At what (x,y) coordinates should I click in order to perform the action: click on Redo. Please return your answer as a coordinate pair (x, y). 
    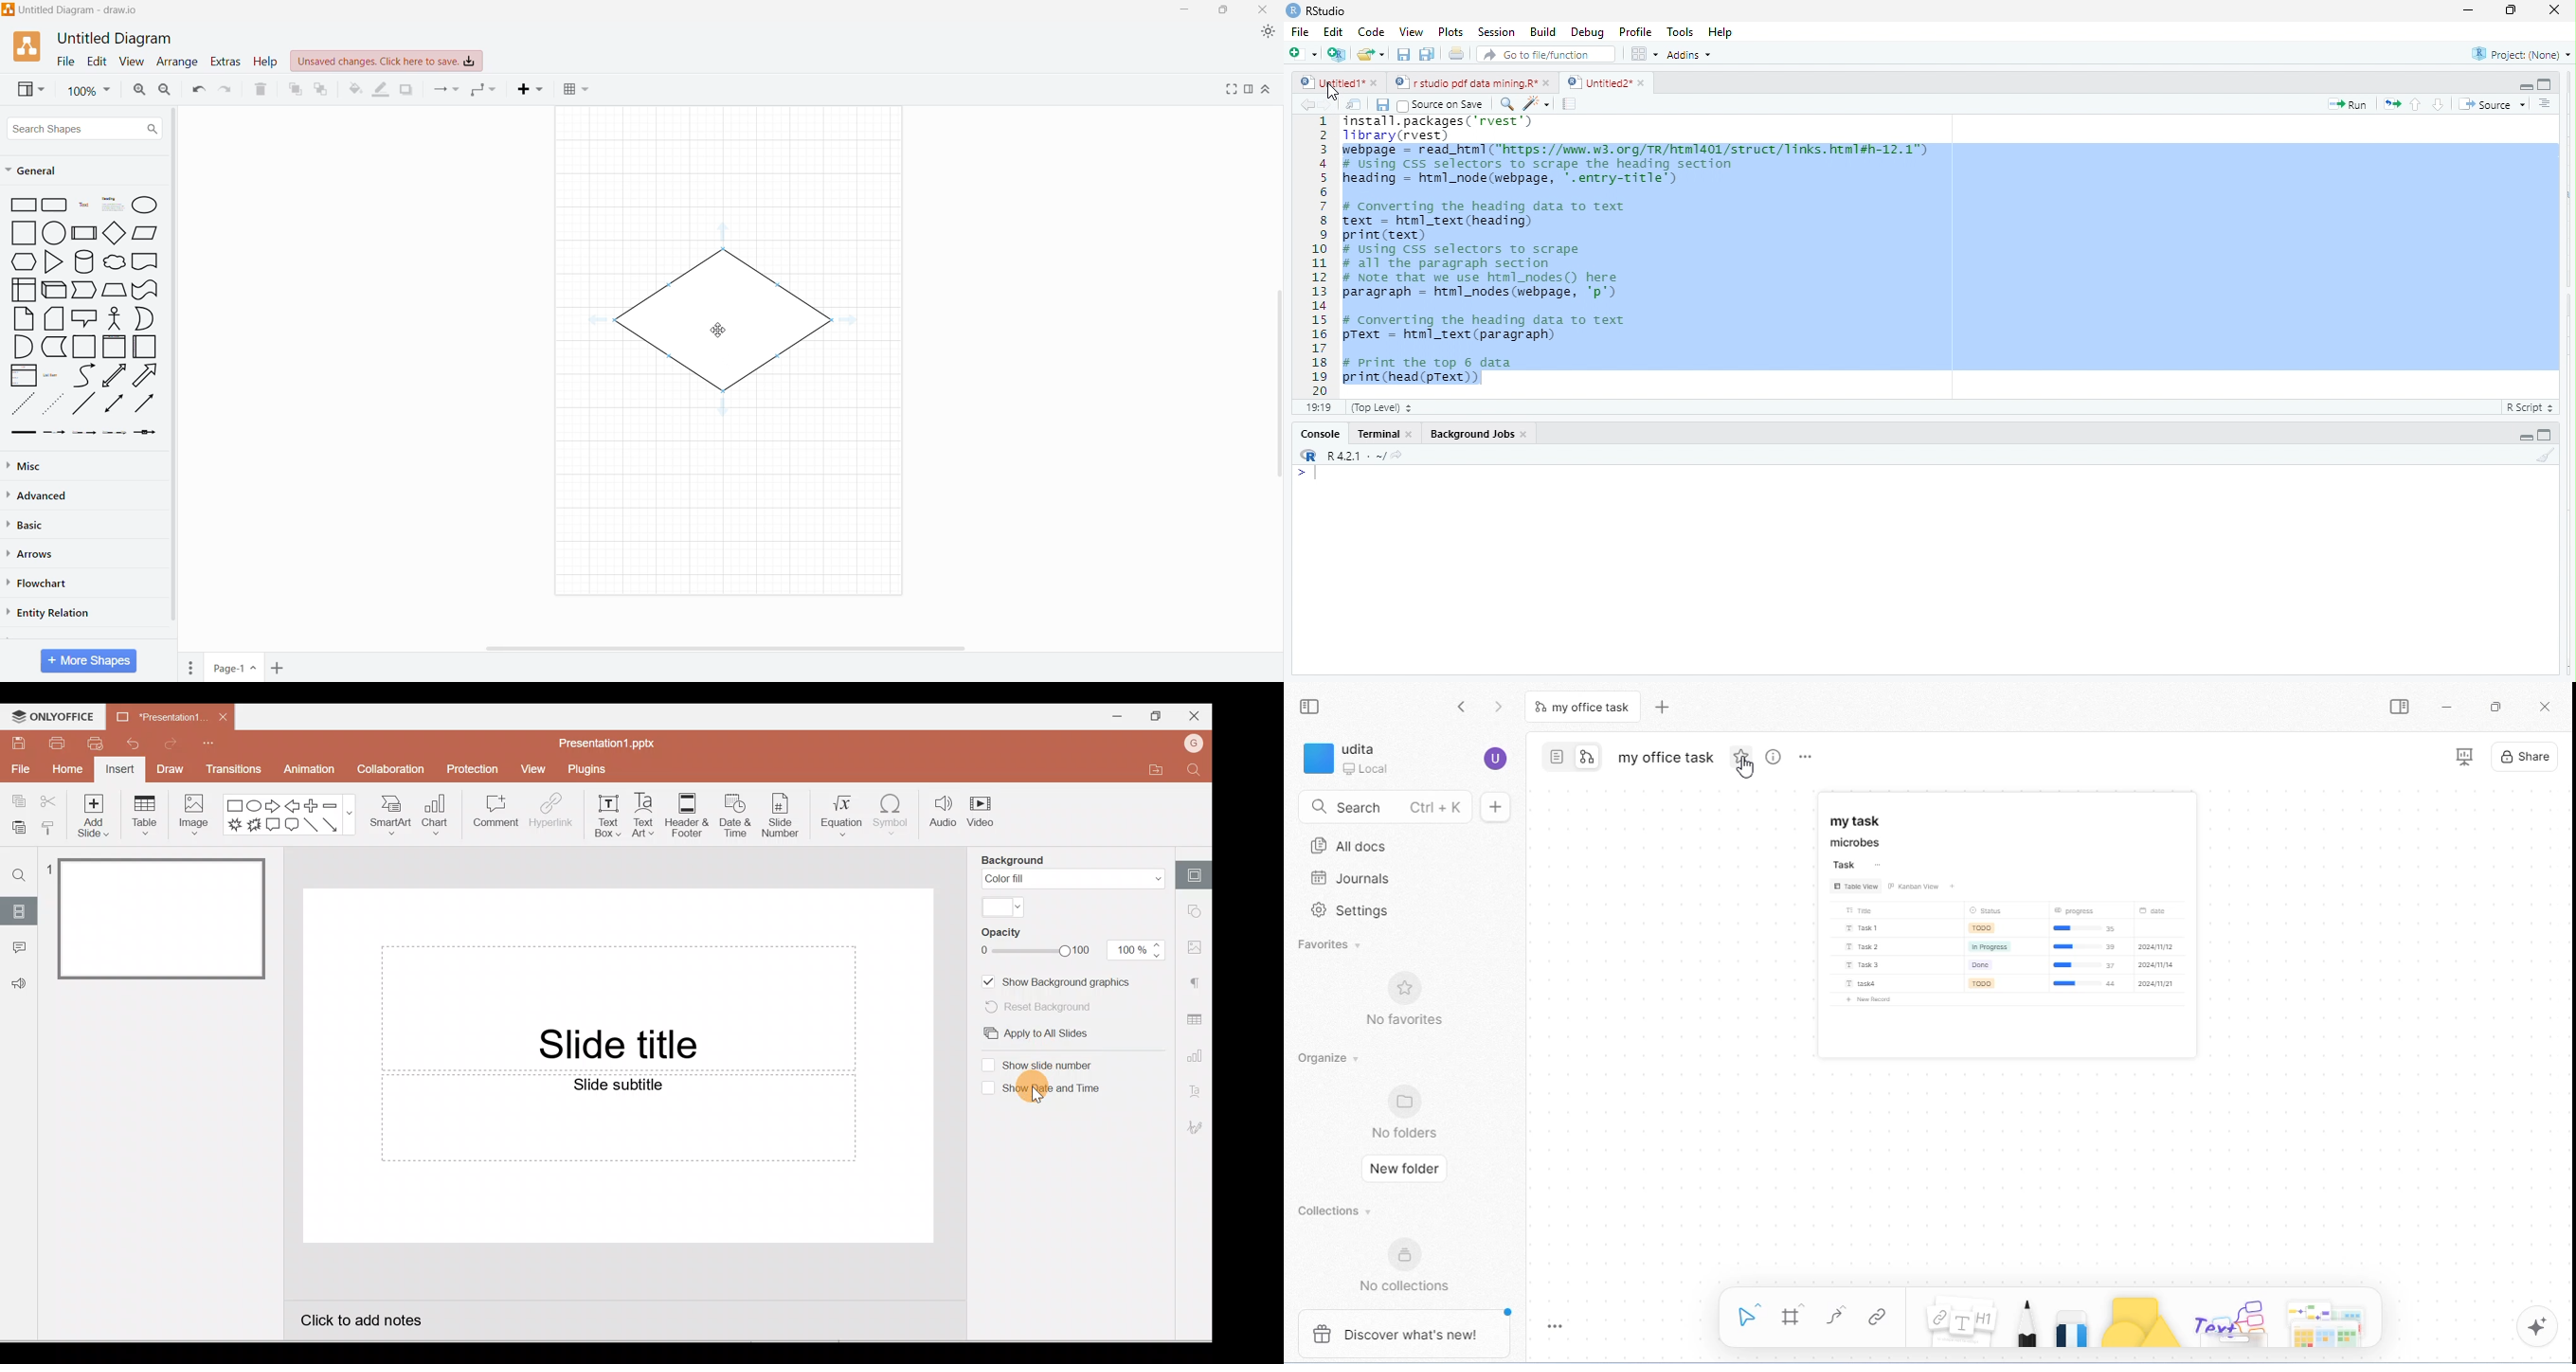
    Looking at the image, I should click on (174, 743).